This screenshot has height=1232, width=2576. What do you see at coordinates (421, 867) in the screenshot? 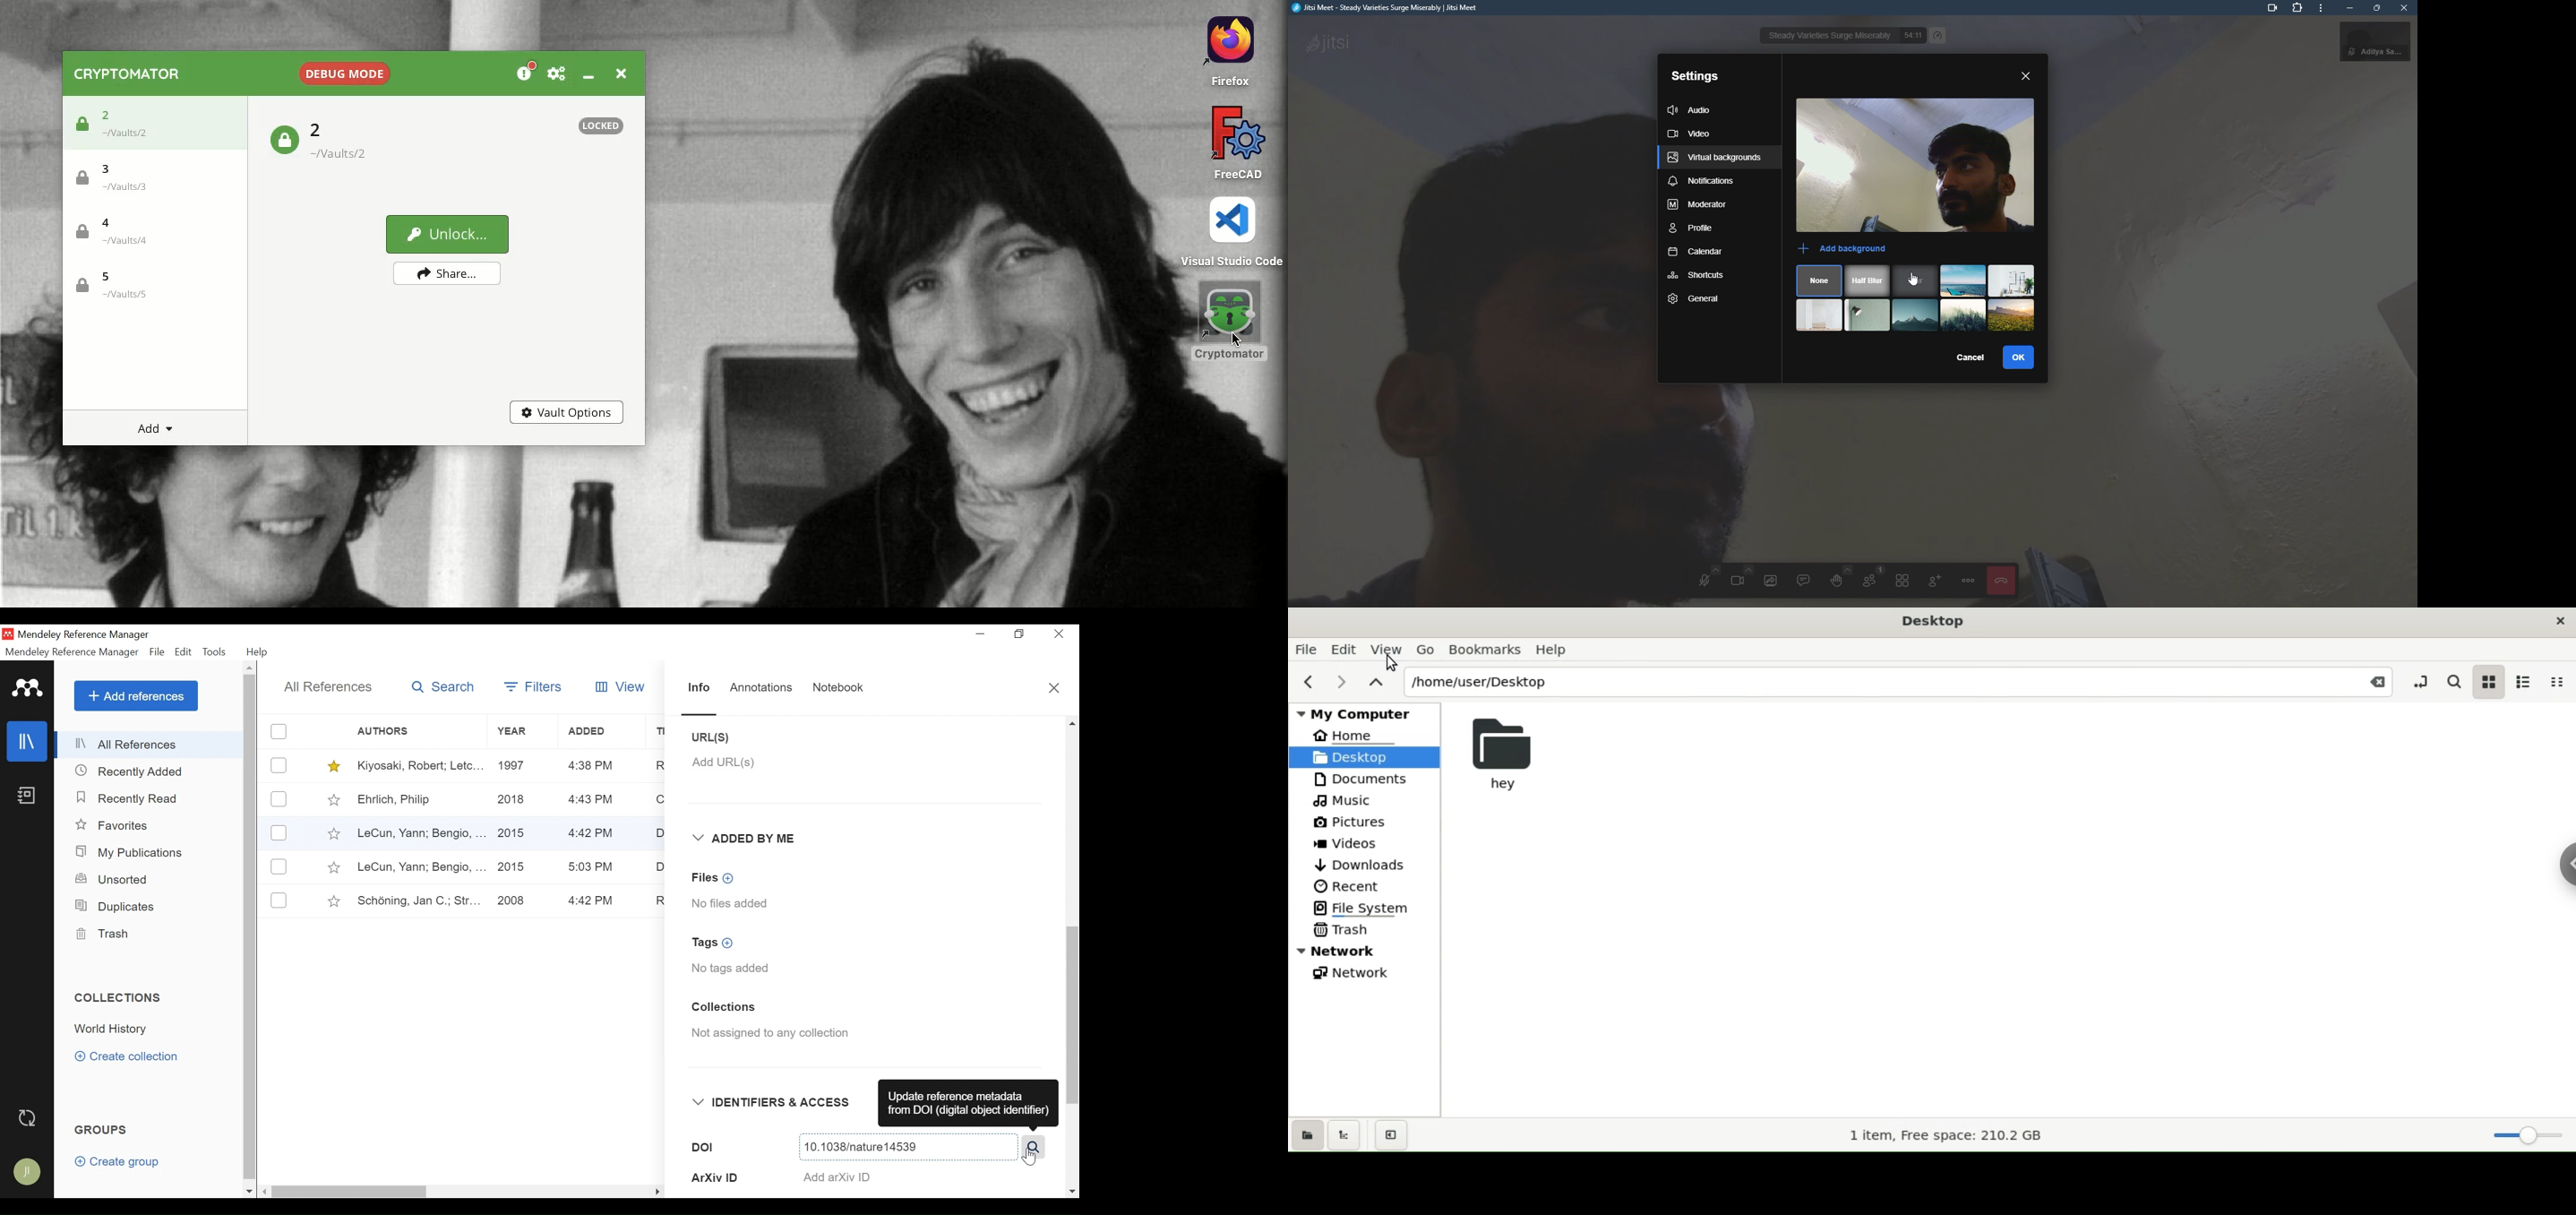
I see `LeCun, Yann; Bengio` at bounding box center [421, 867].